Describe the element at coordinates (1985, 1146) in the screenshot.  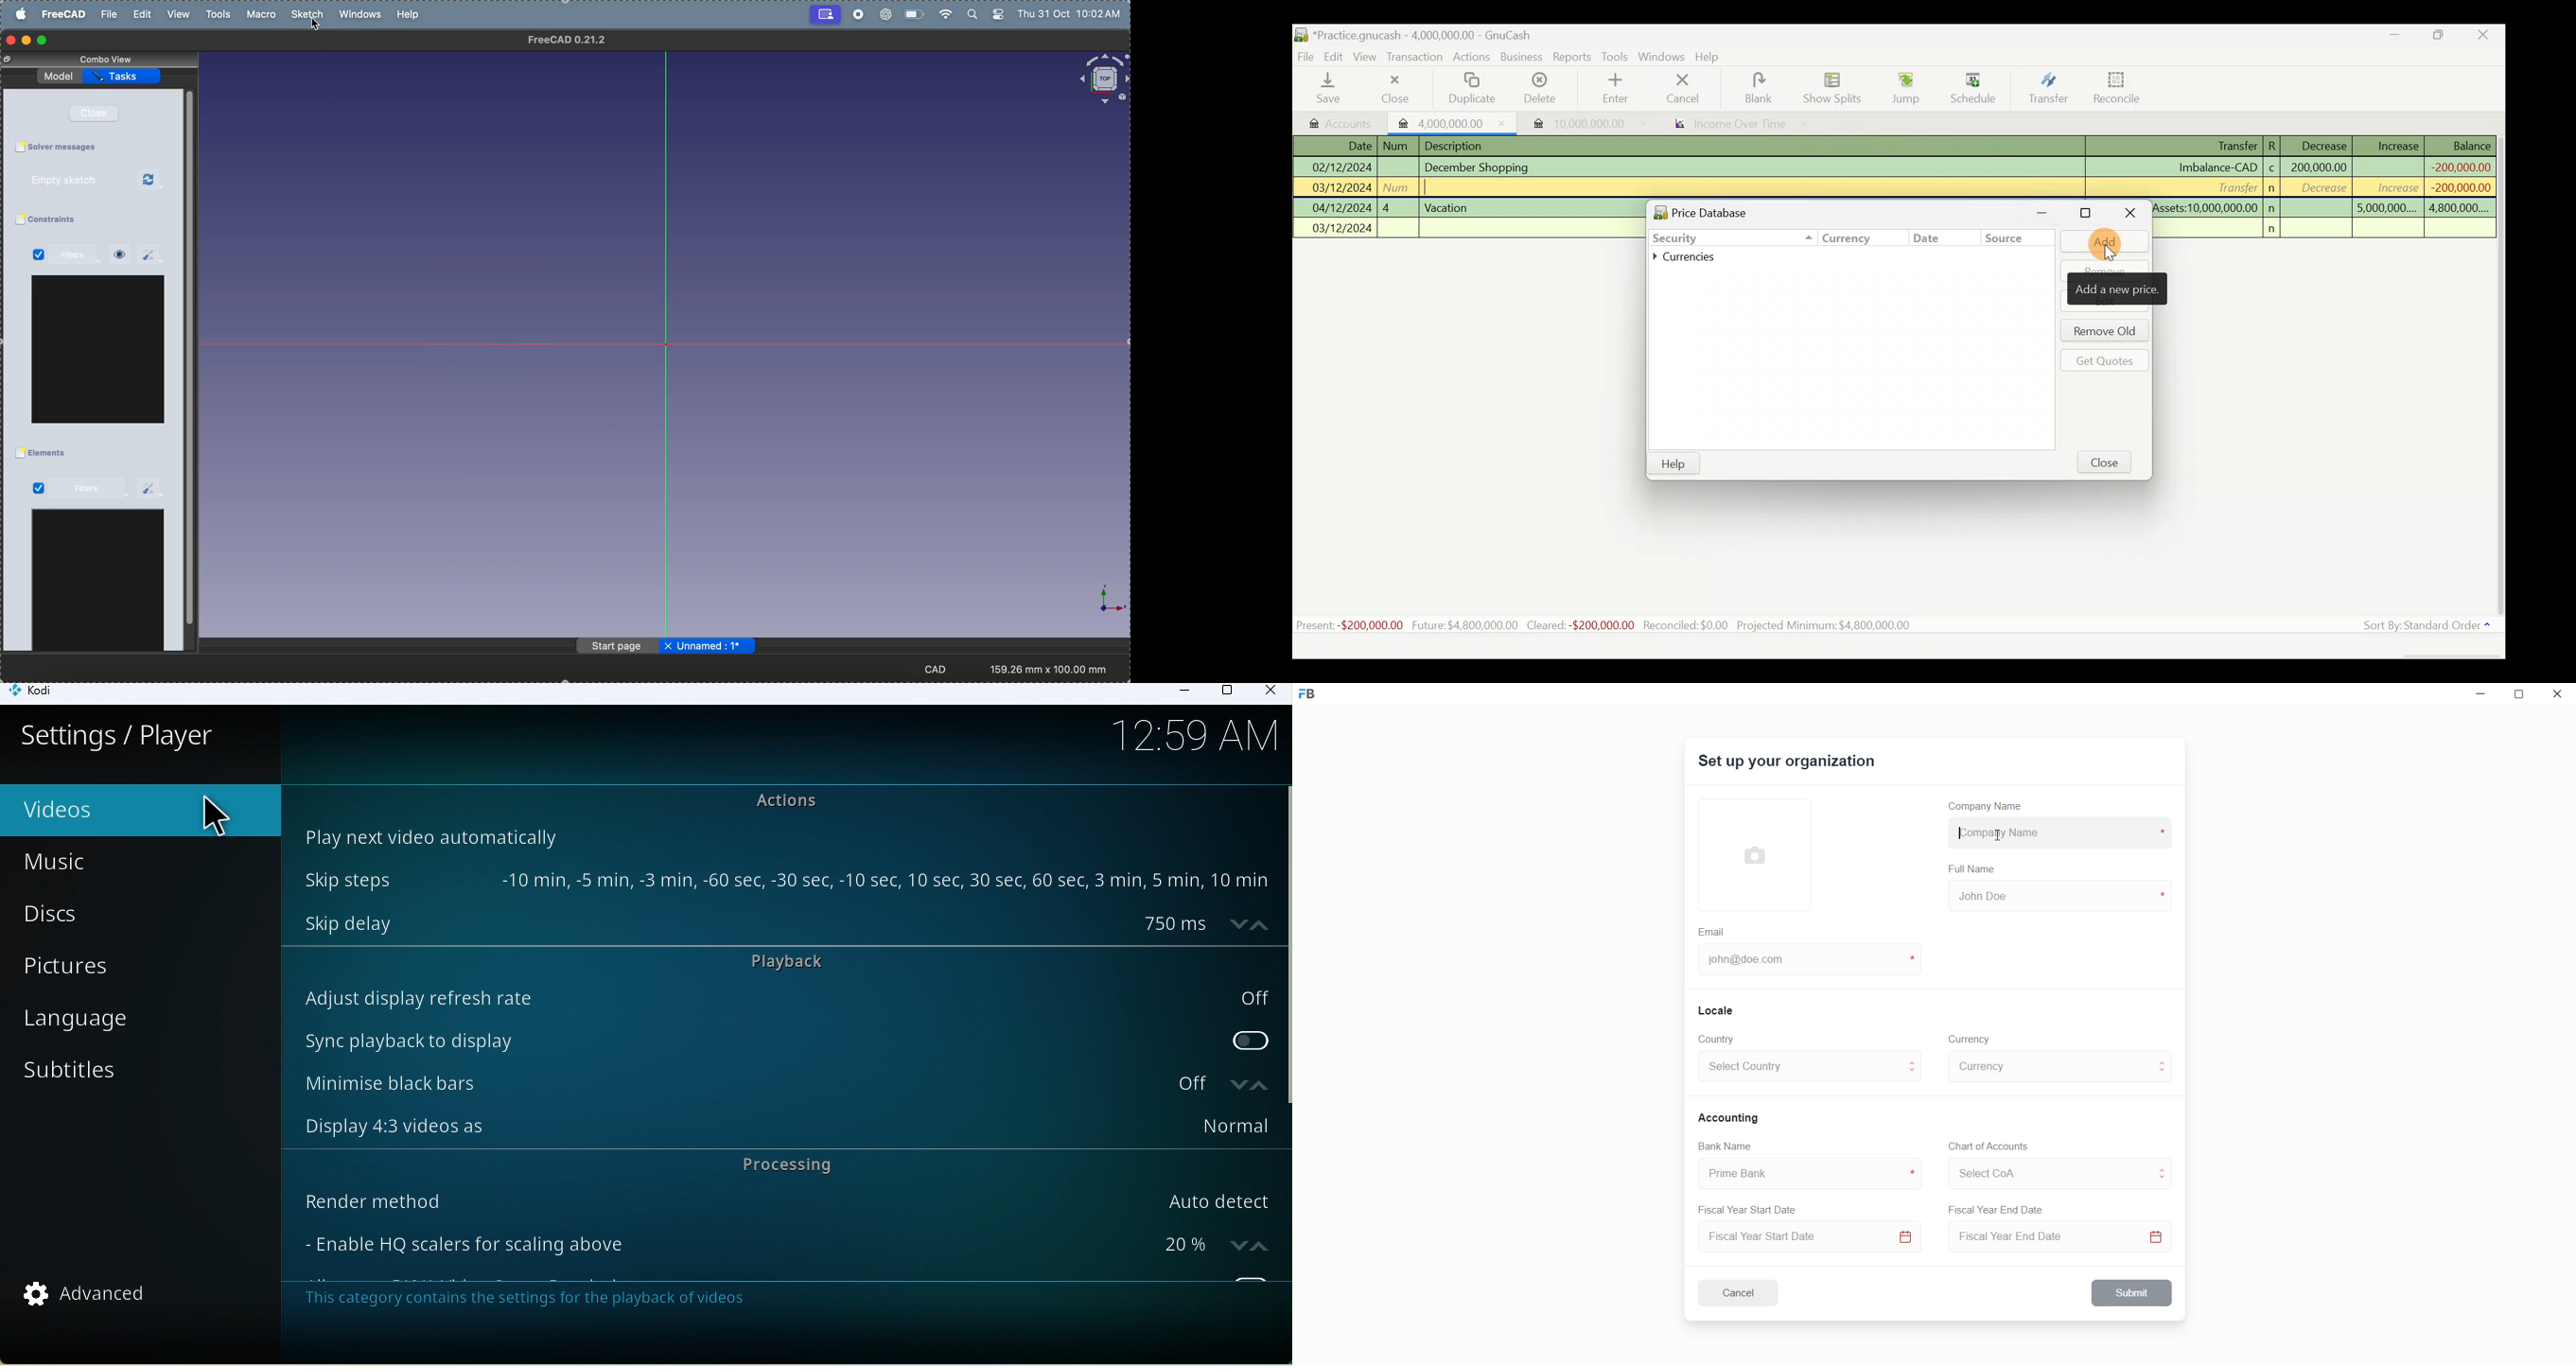
I see `Chart of Accounts` at that location.